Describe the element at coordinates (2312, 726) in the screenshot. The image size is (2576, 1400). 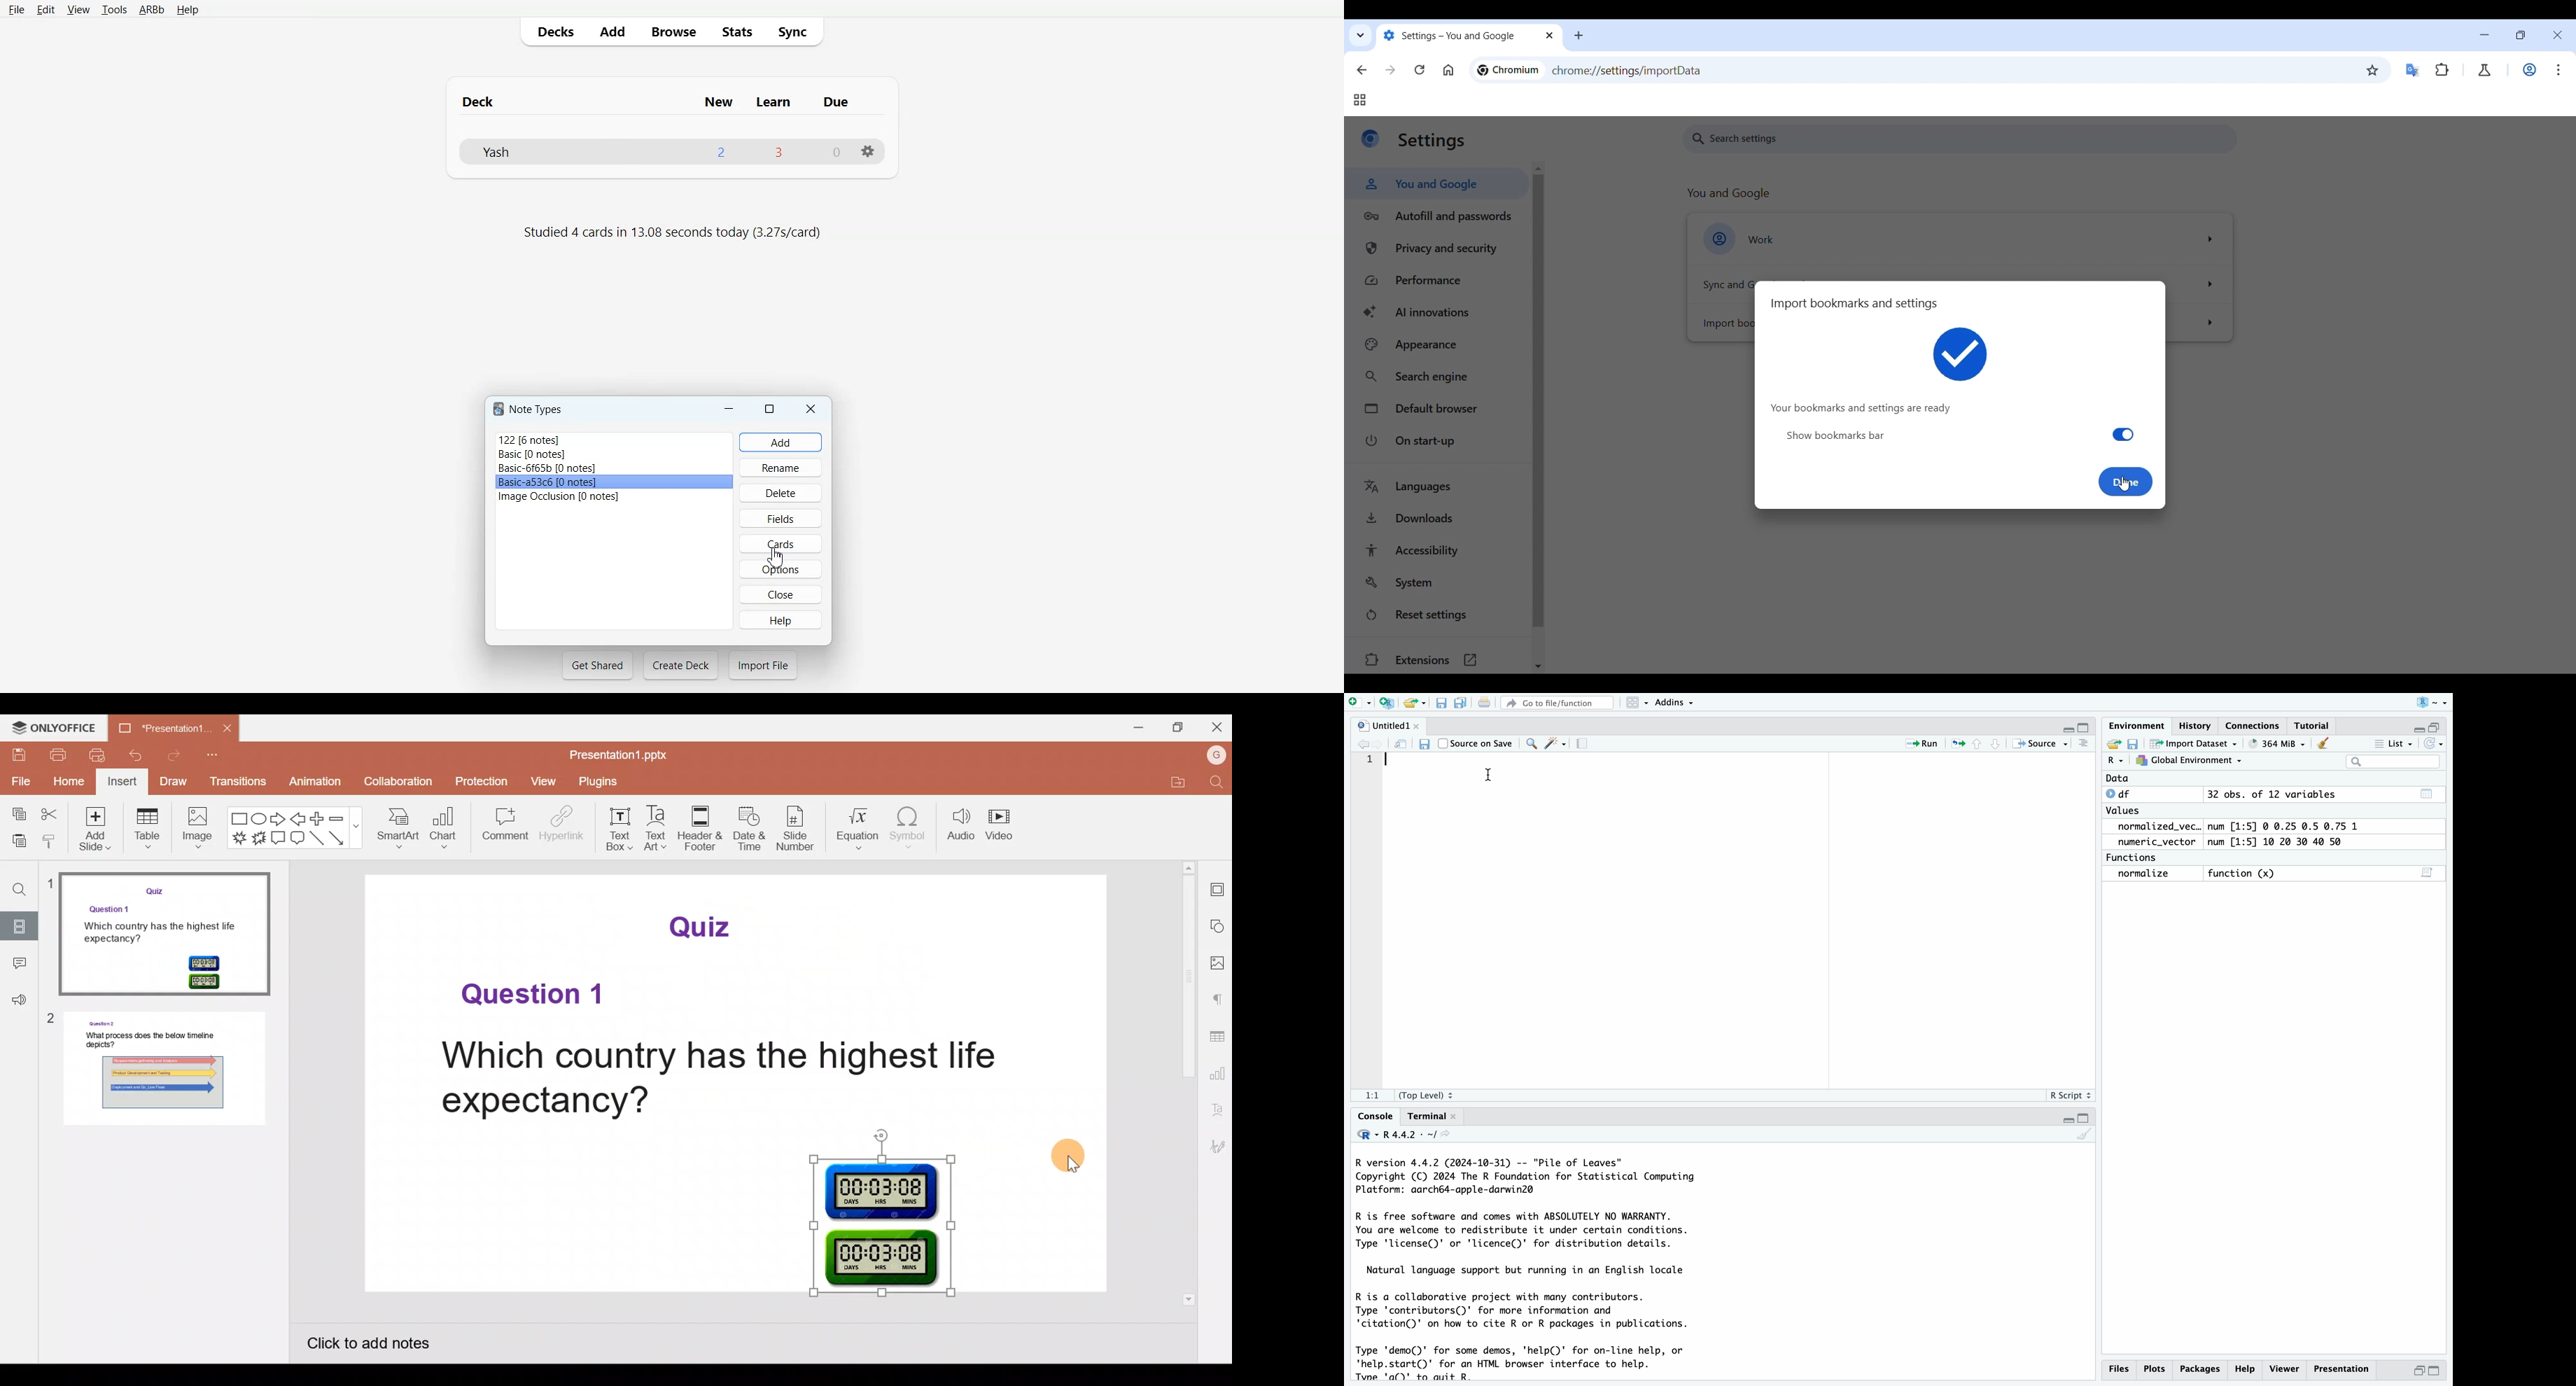
I see `Tutorial` at that location.